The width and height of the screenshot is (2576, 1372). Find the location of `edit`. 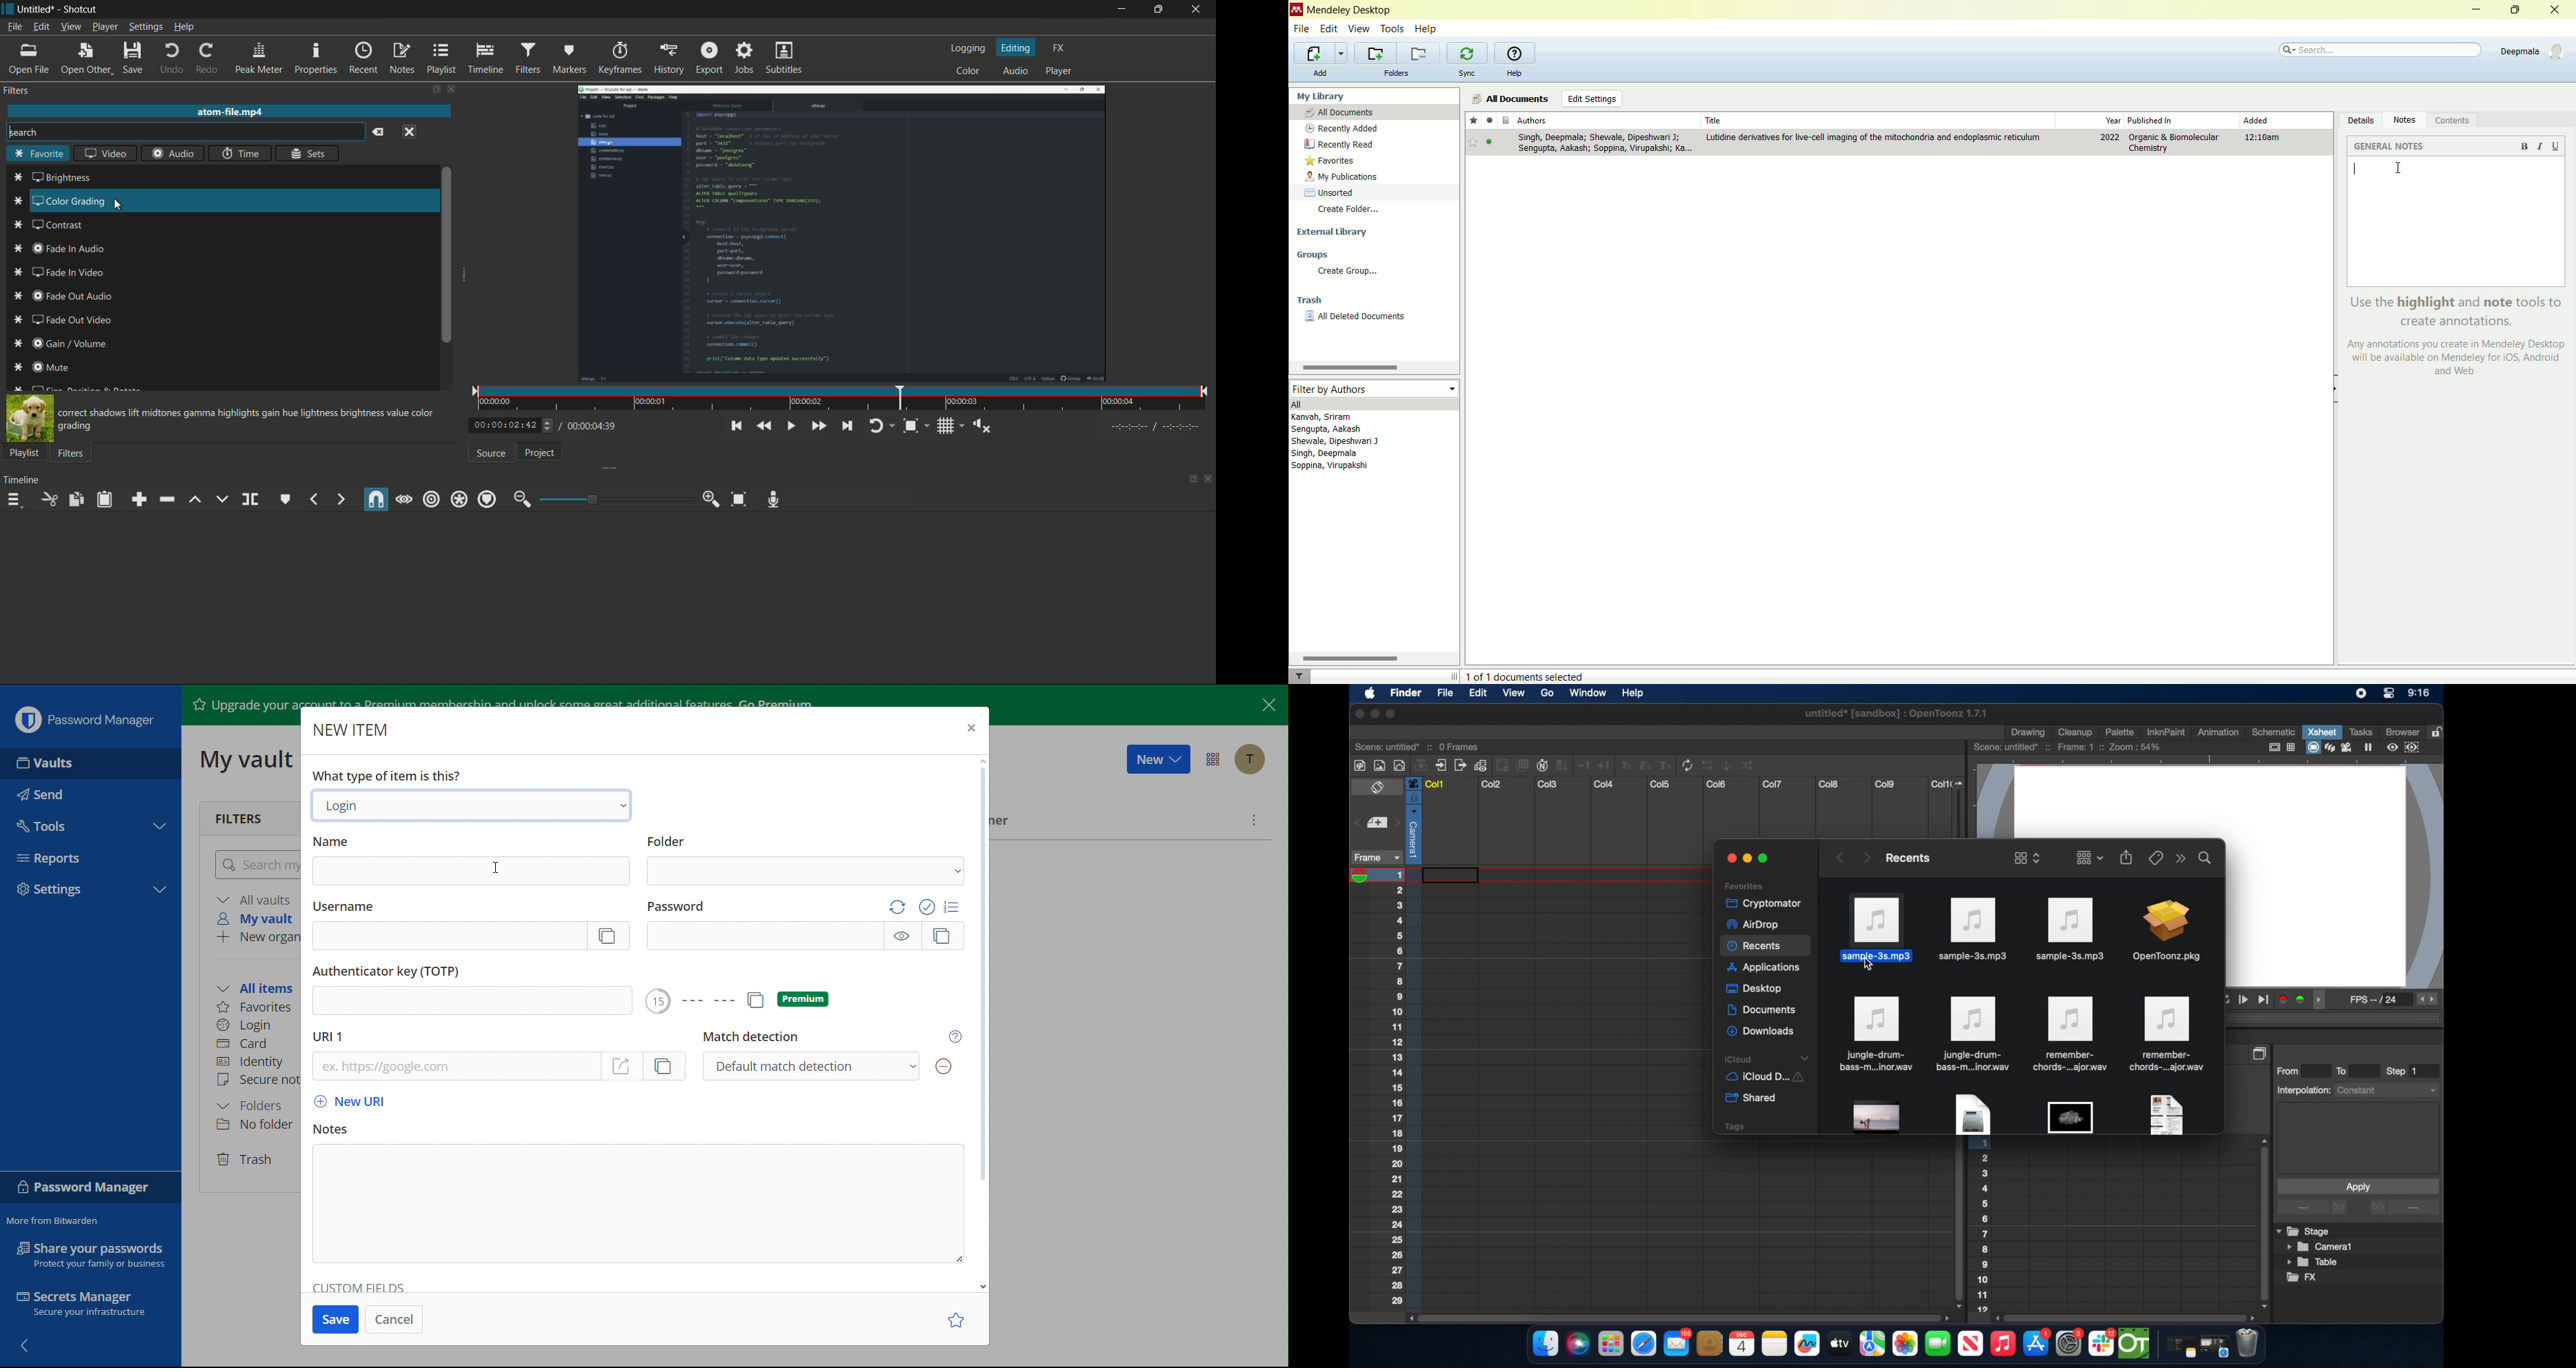

edit is located at coordinates (1329, 28).